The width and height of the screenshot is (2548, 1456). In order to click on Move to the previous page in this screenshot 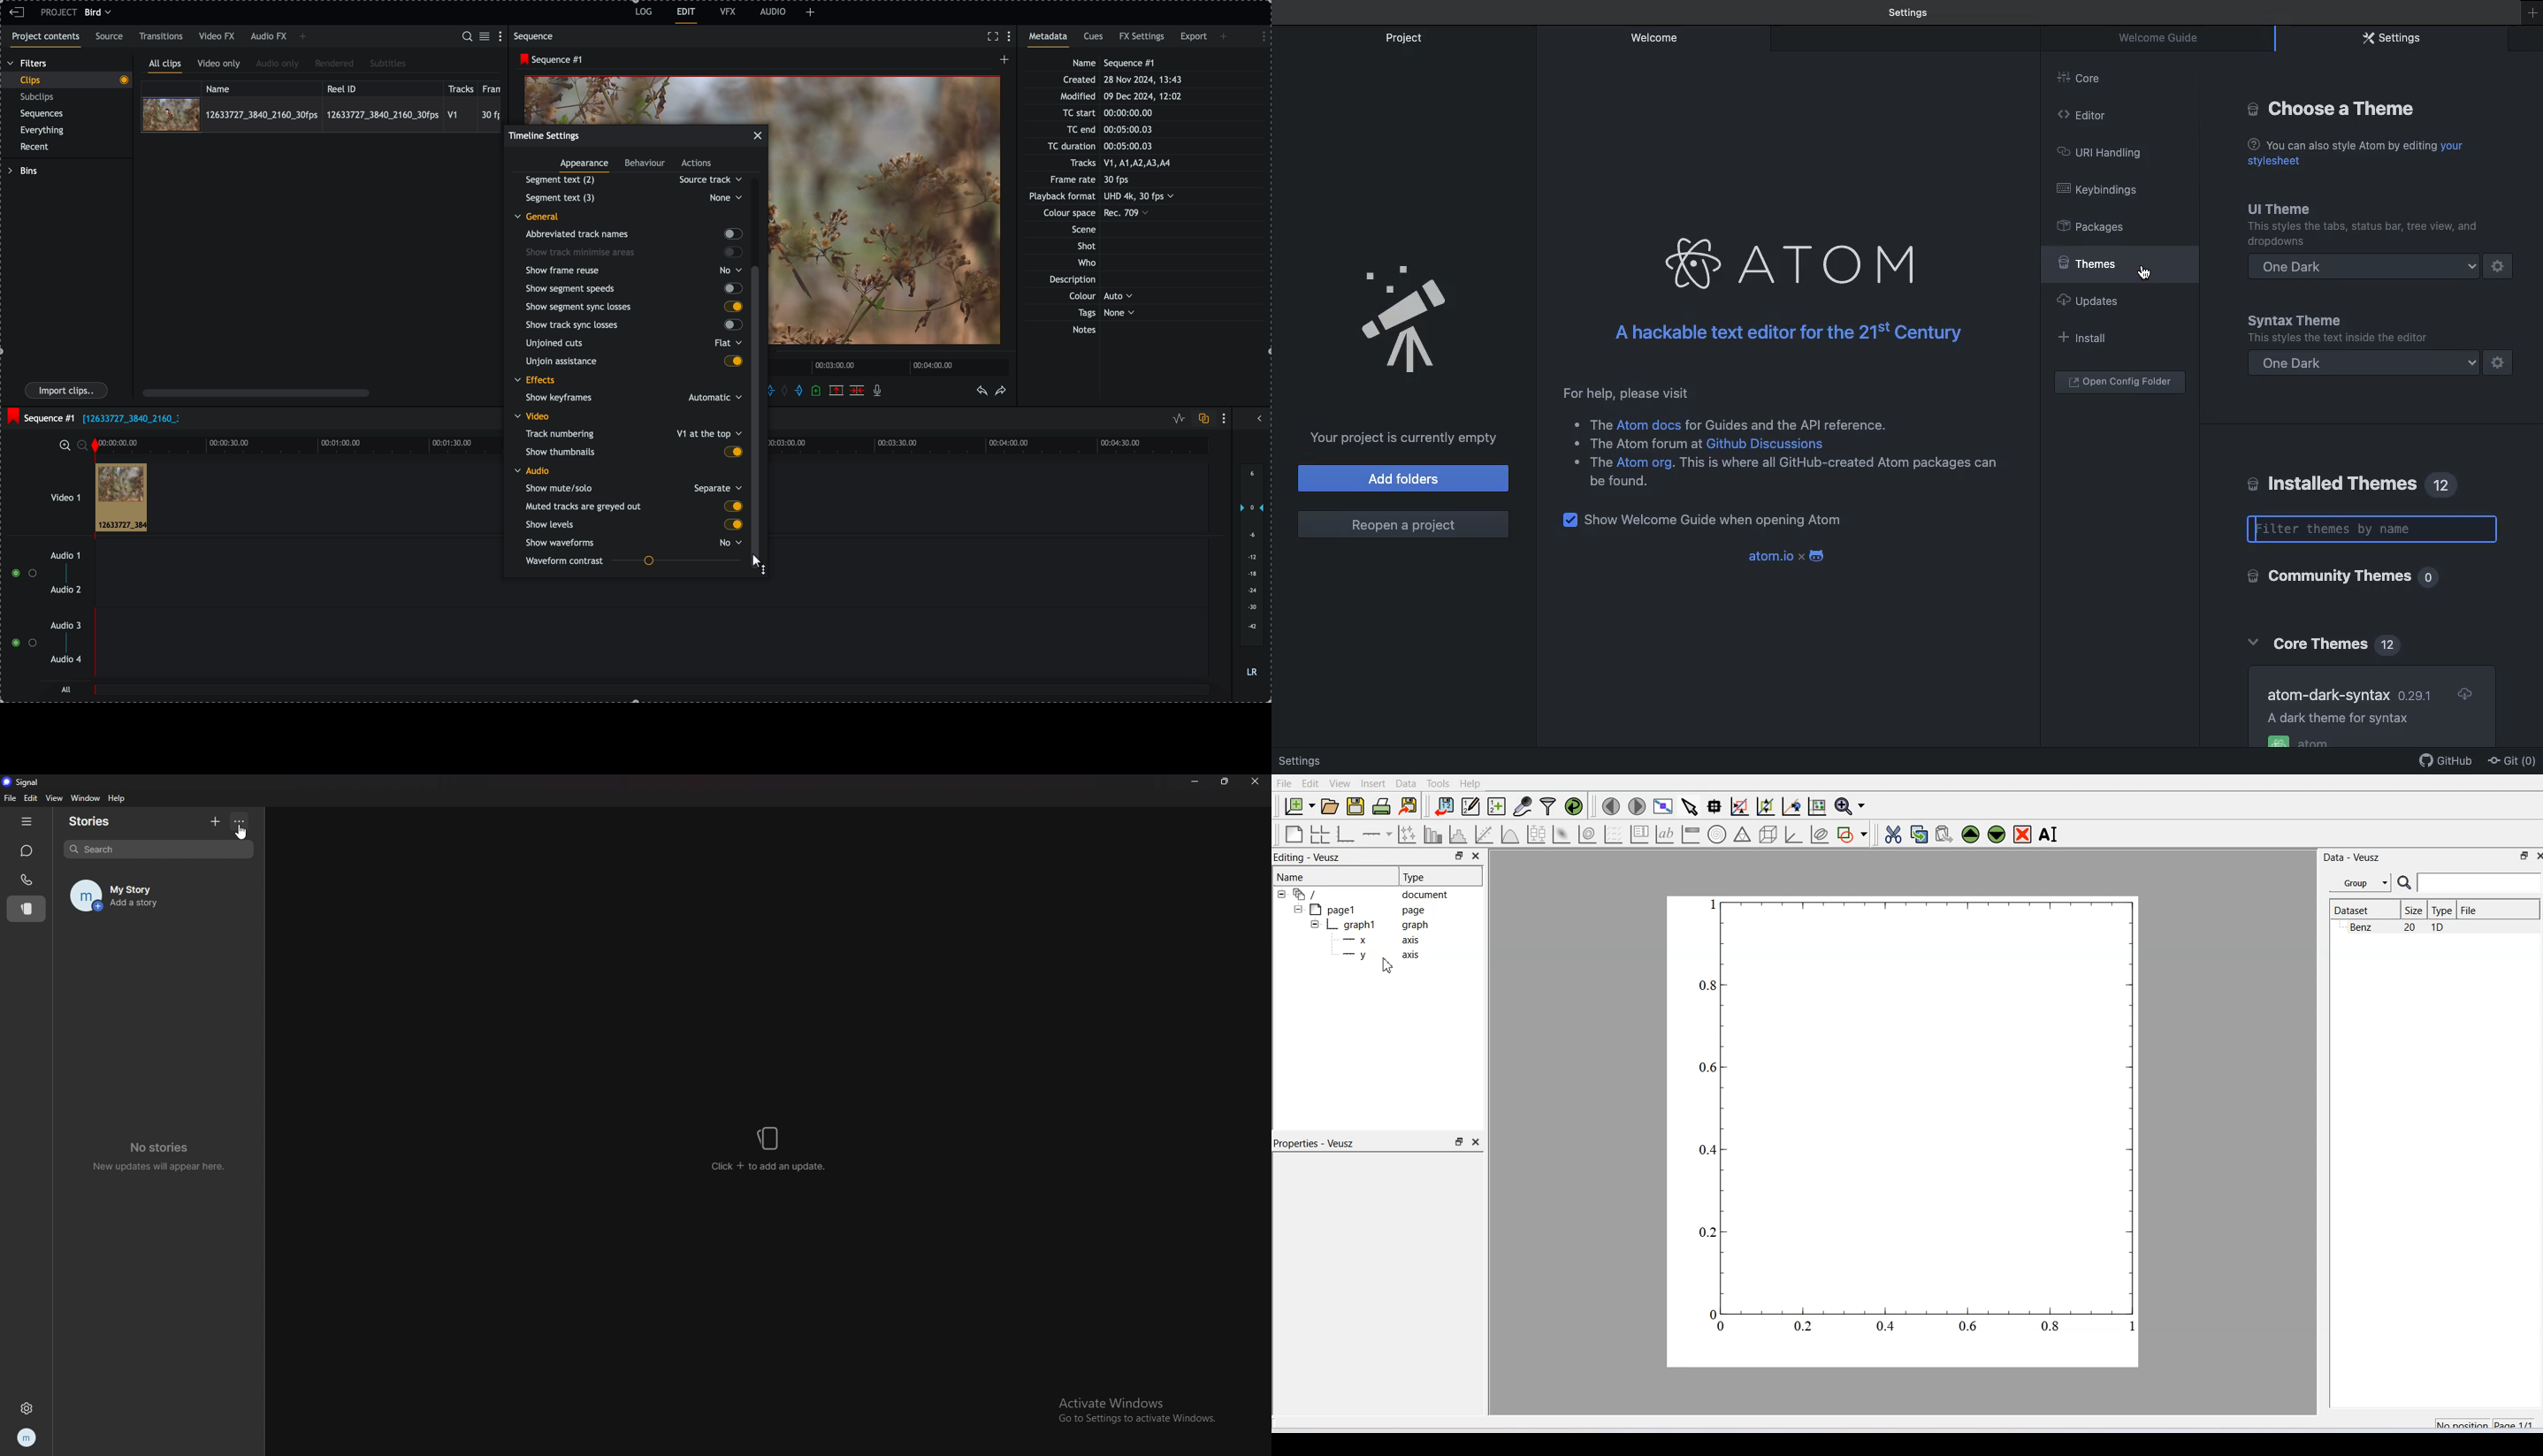, I will do `click(1610, 806)`.